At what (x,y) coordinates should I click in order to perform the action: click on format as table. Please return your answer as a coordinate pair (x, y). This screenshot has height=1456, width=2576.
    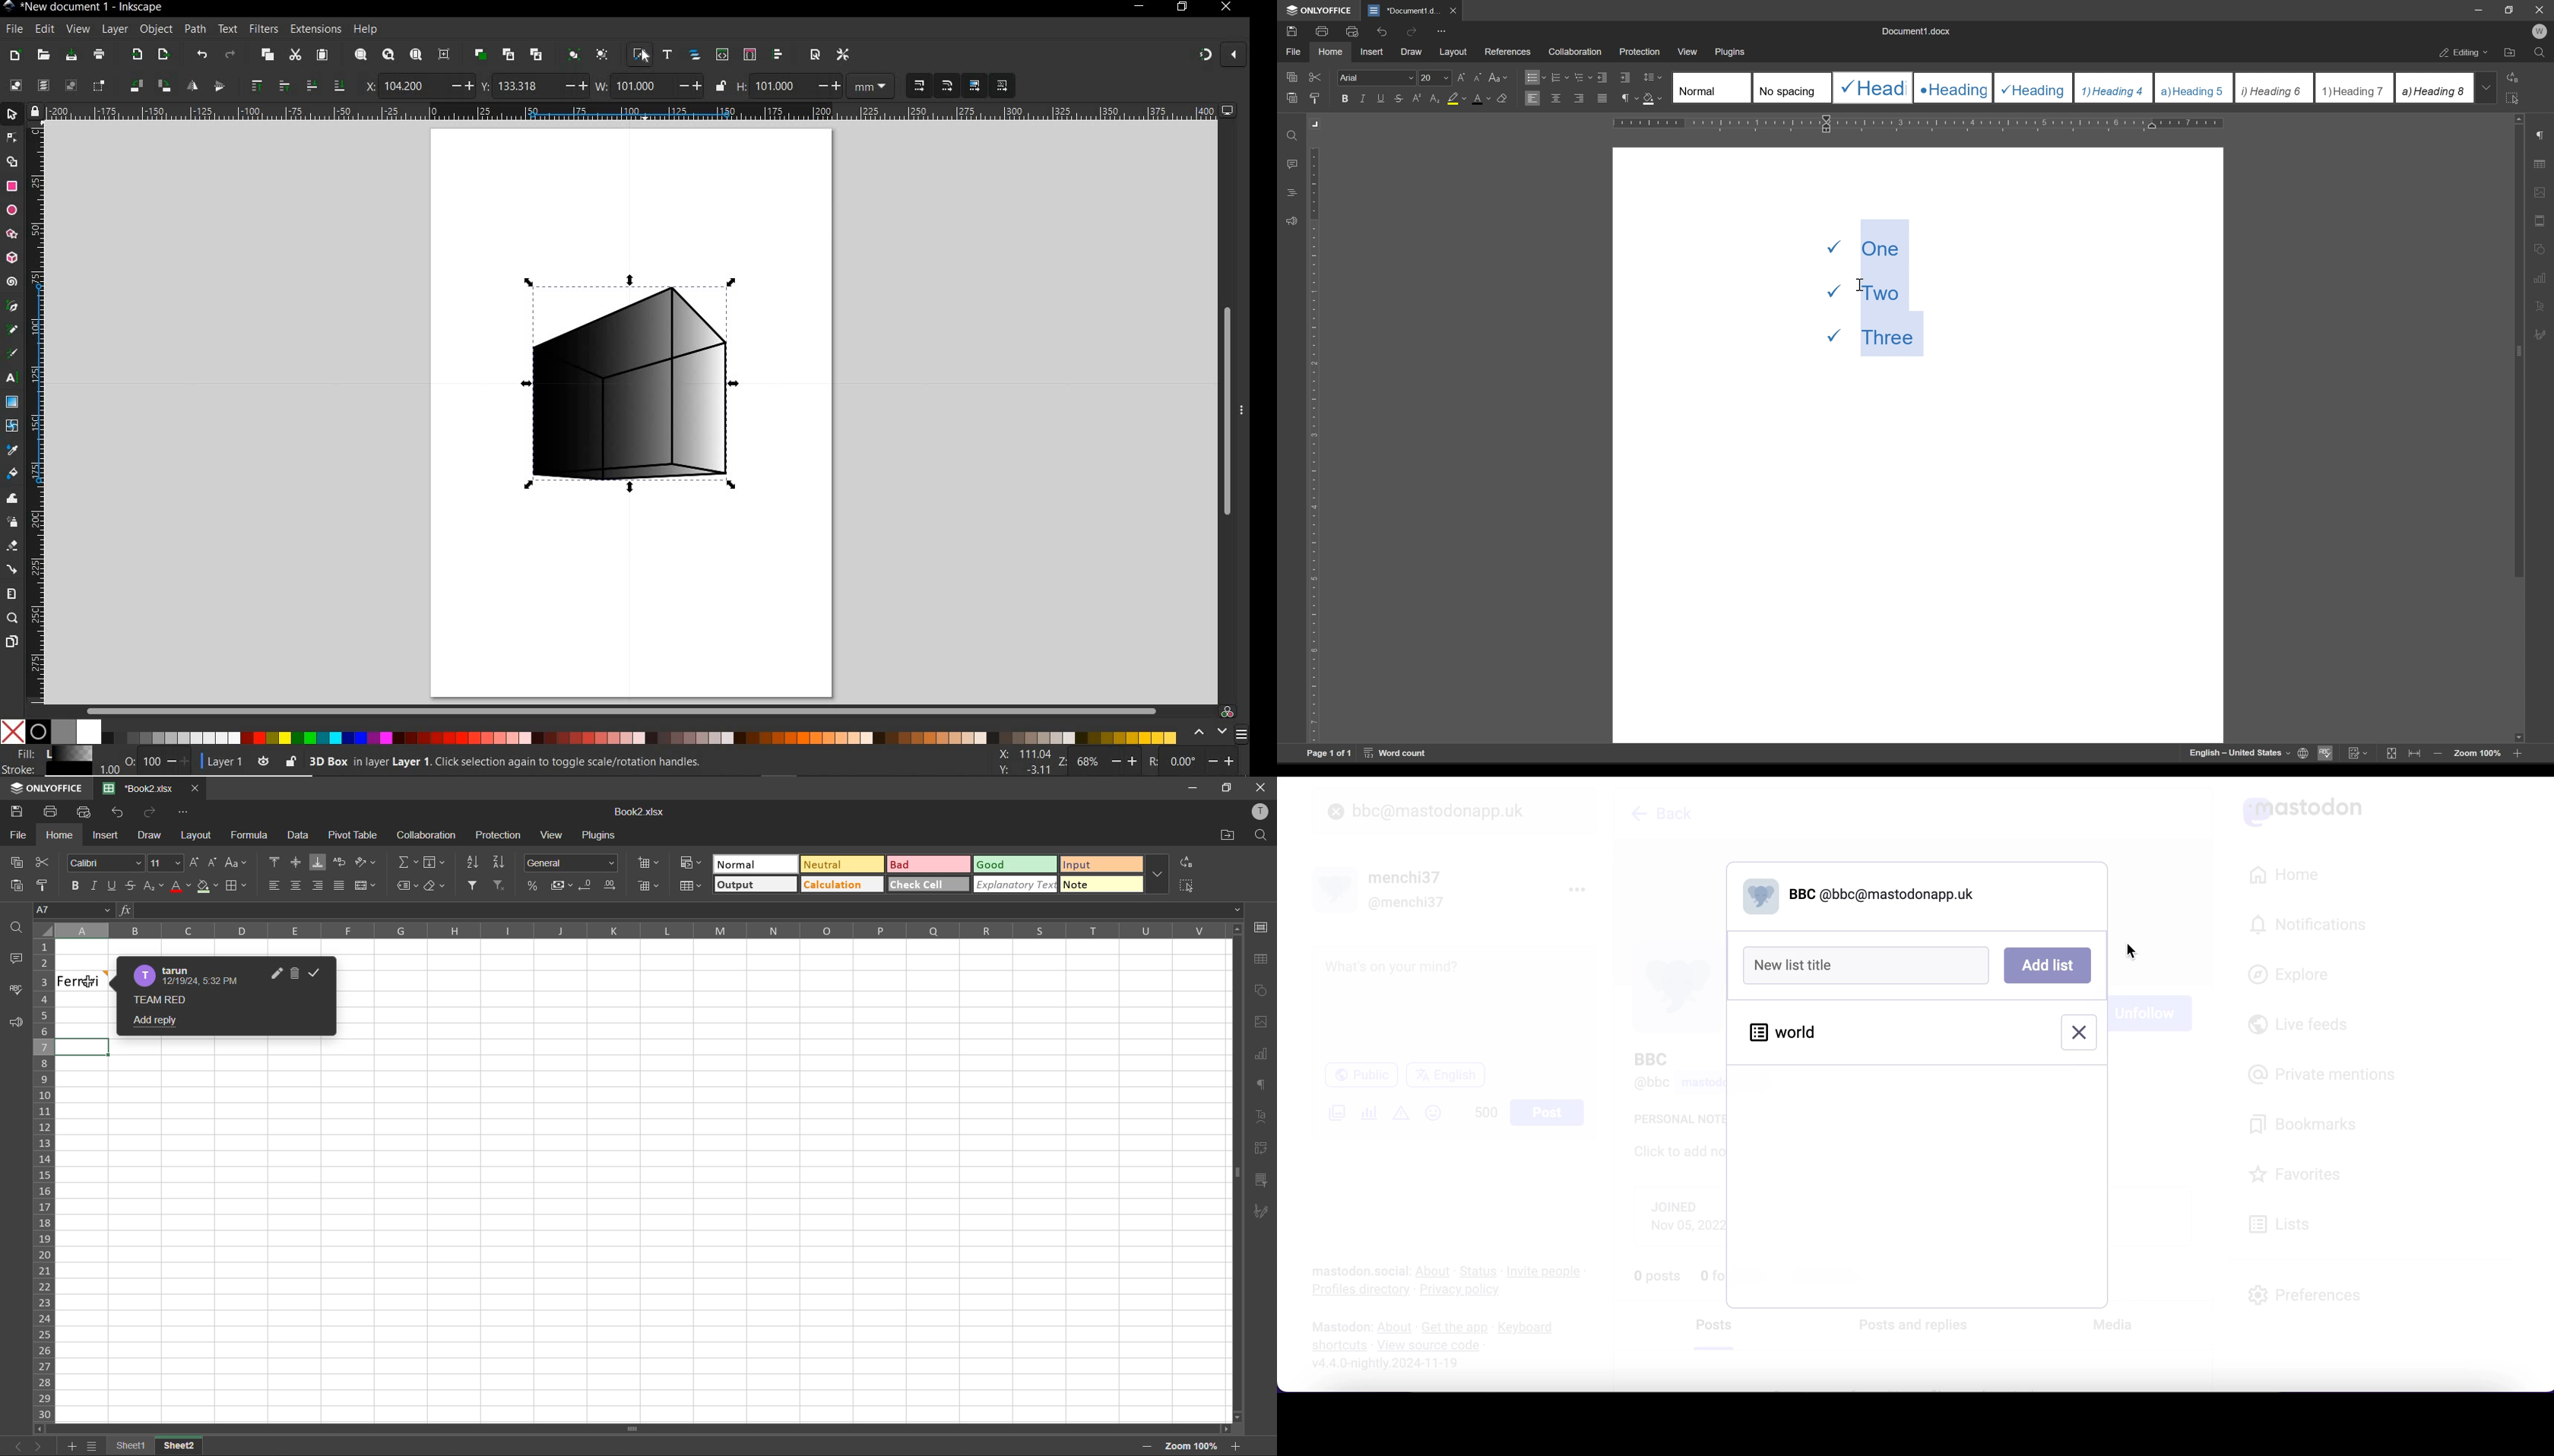
    Looking at the image, I should click on (691, 886).